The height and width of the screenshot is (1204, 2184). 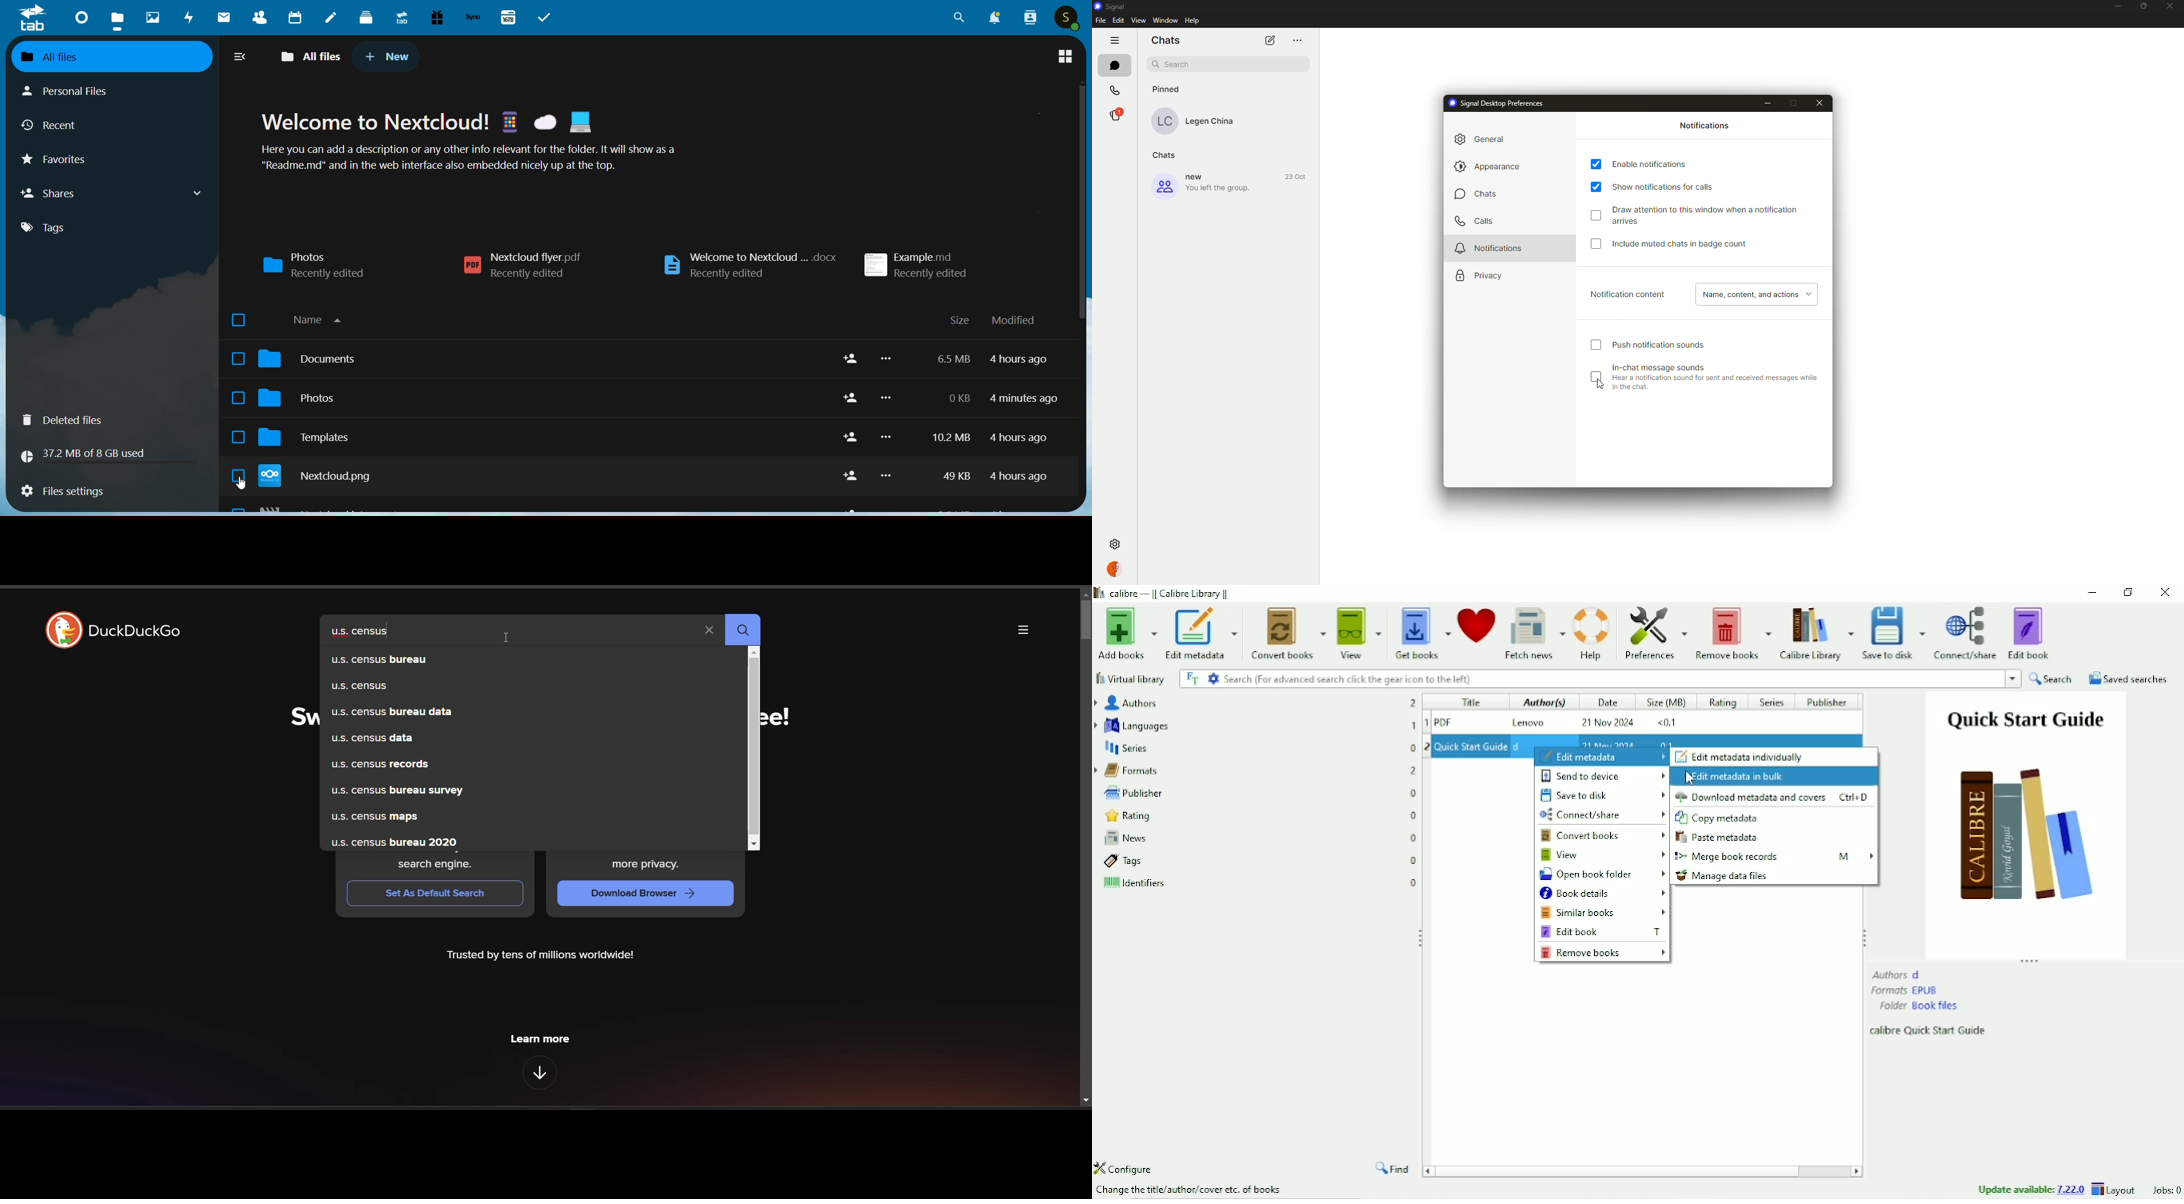 What do you see at coordinates (116, 18) in the screenshot?
I see `files` at bounding box center [116, 18].